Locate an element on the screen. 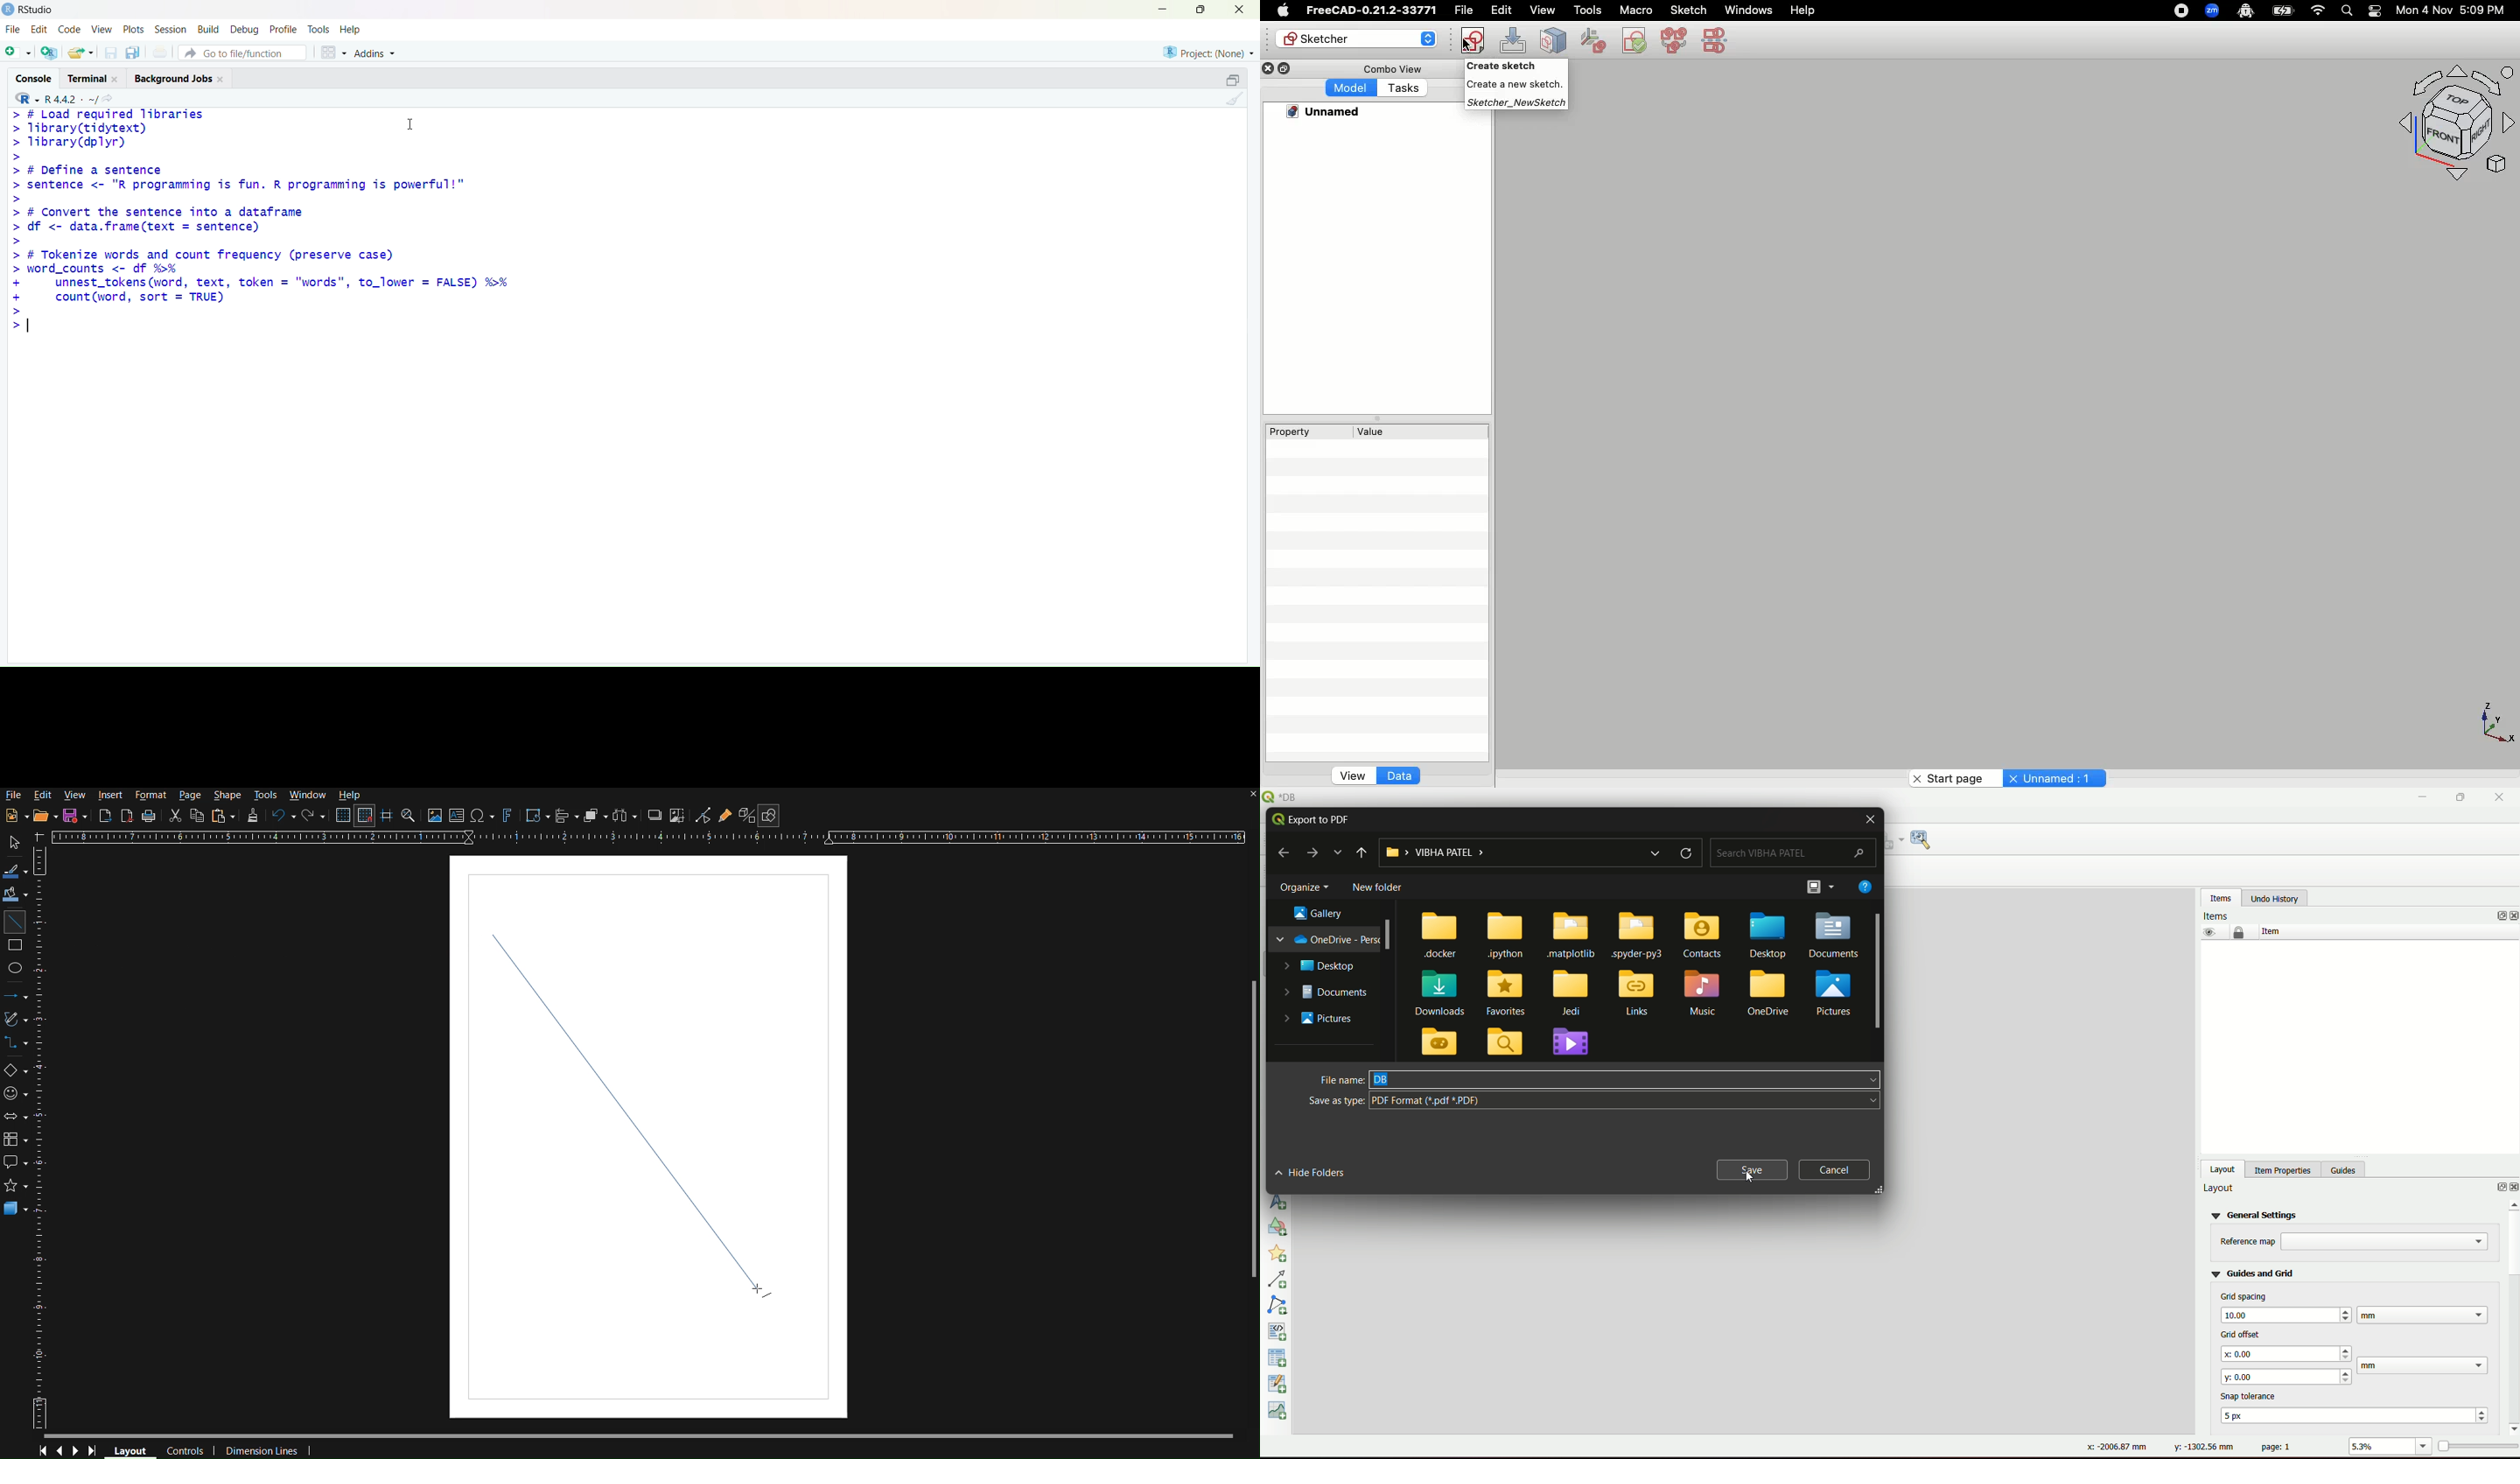 Image resolution: width=2520 pixels, height=1484 pixels. view is located at coordinates (1543, 10).